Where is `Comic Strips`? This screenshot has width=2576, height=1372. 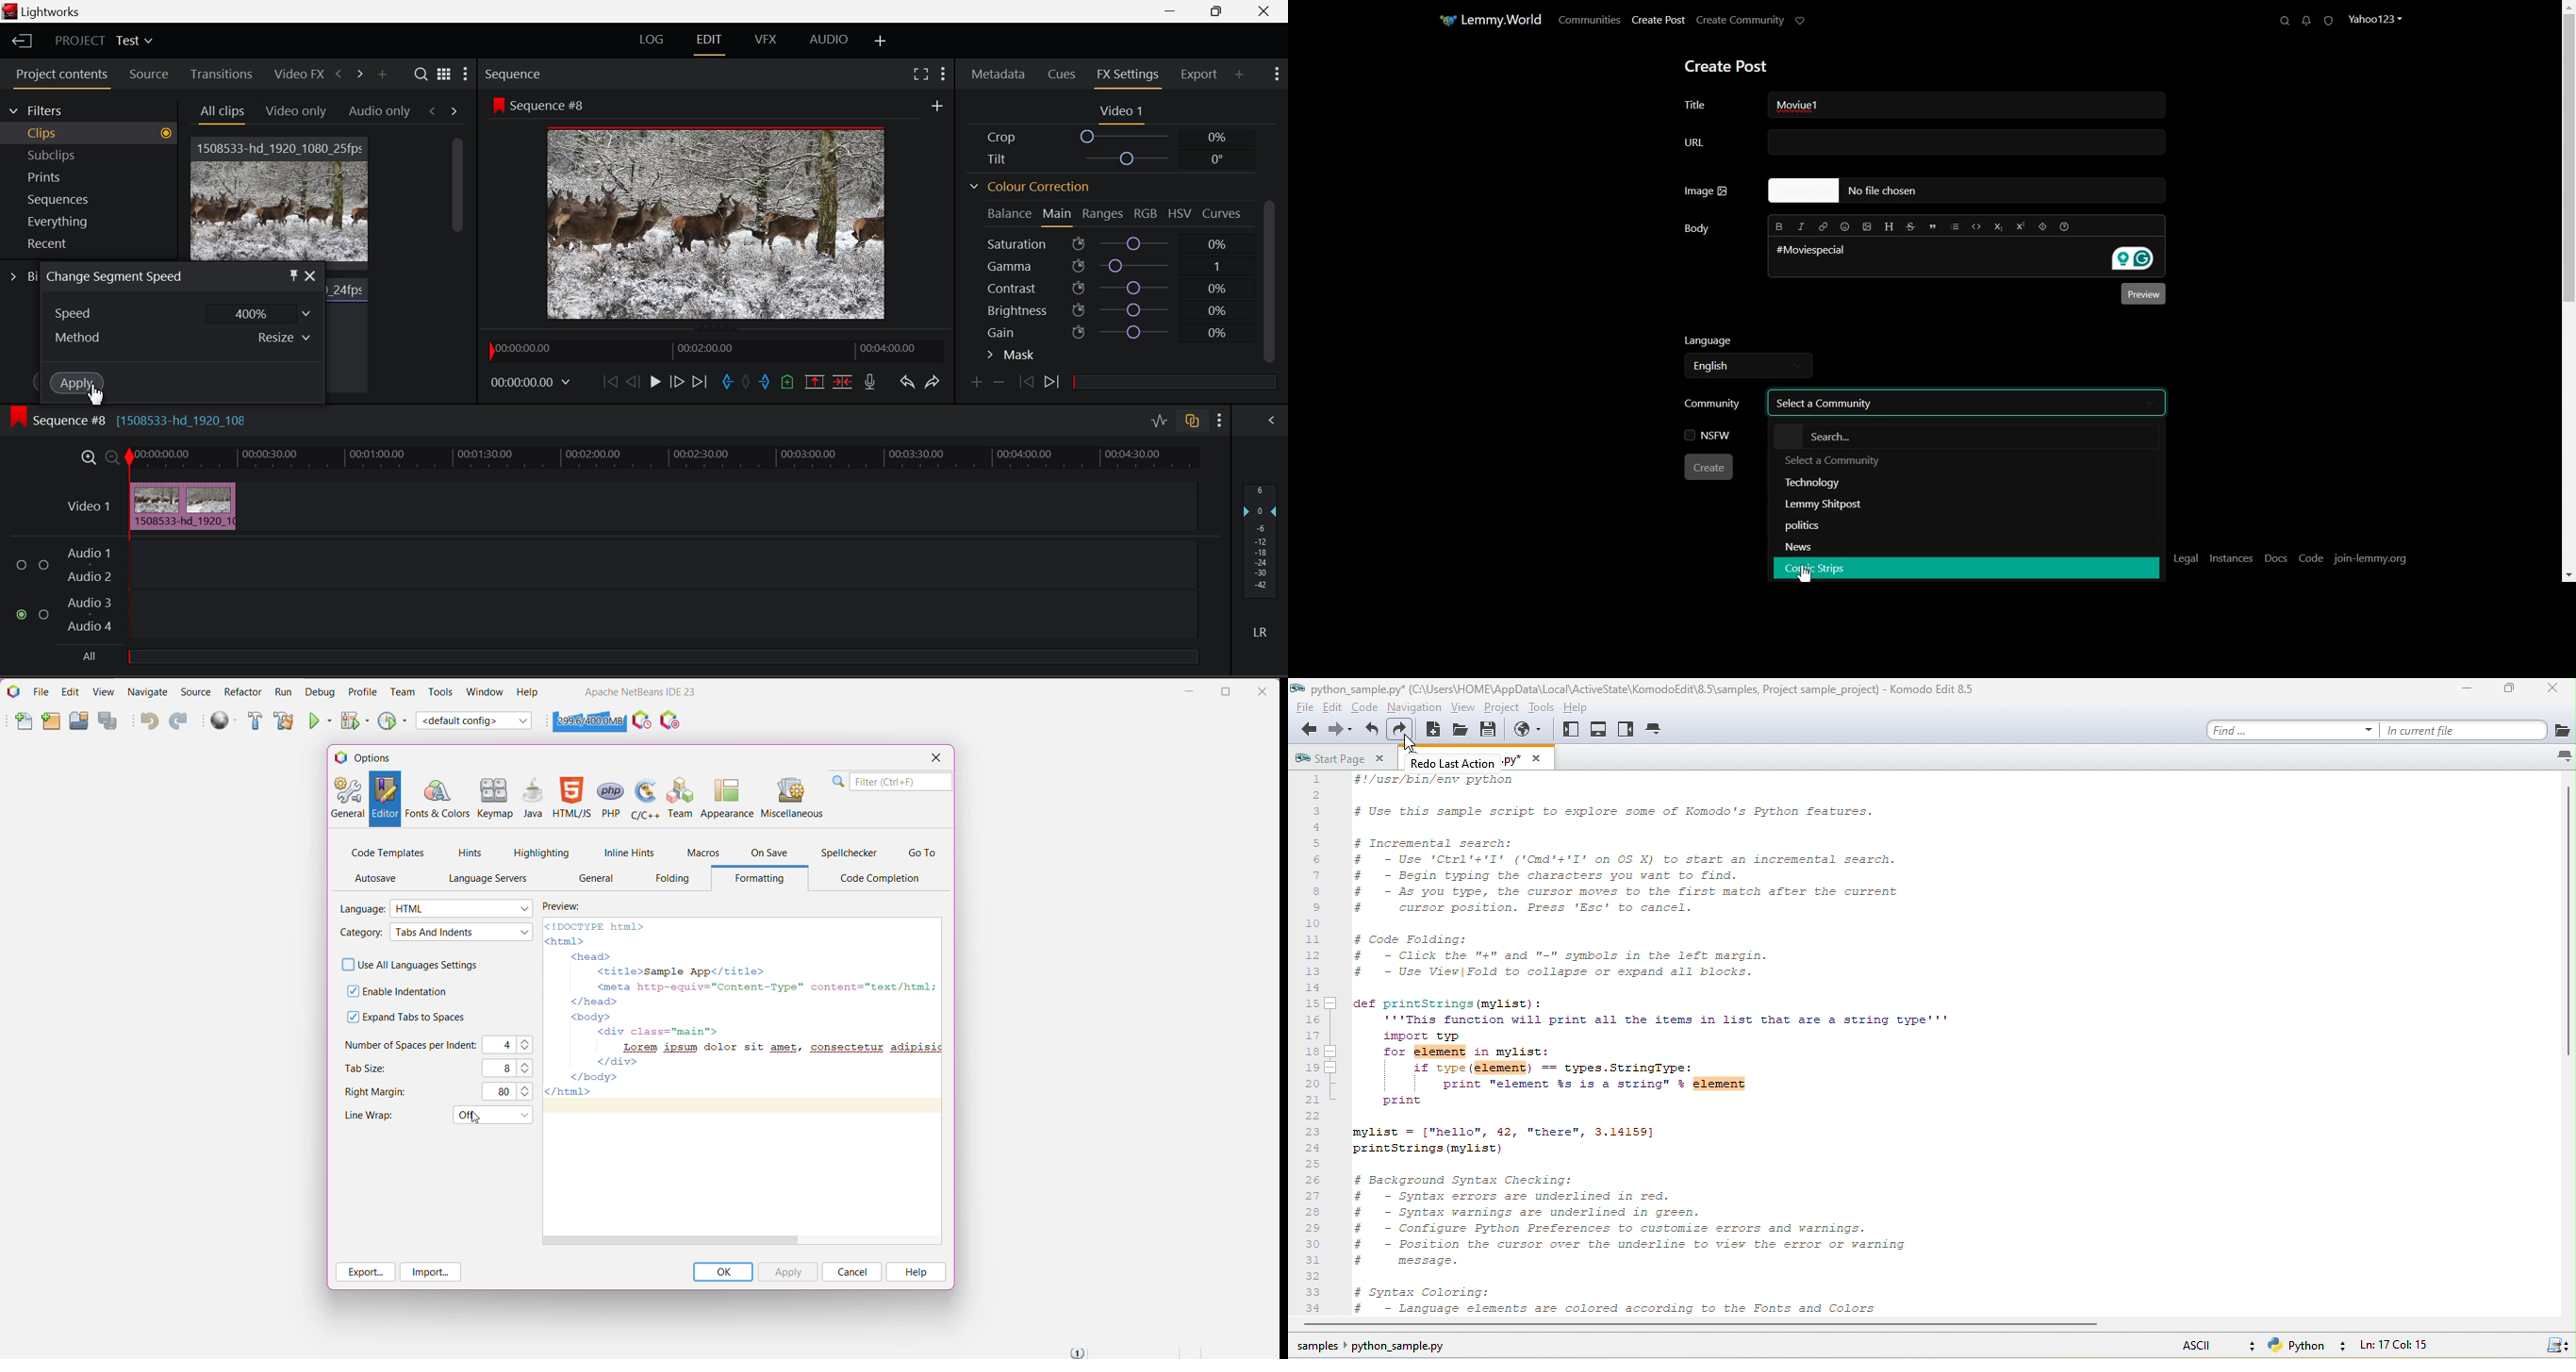
Comic Strips is located at coordinates (1823, 568).